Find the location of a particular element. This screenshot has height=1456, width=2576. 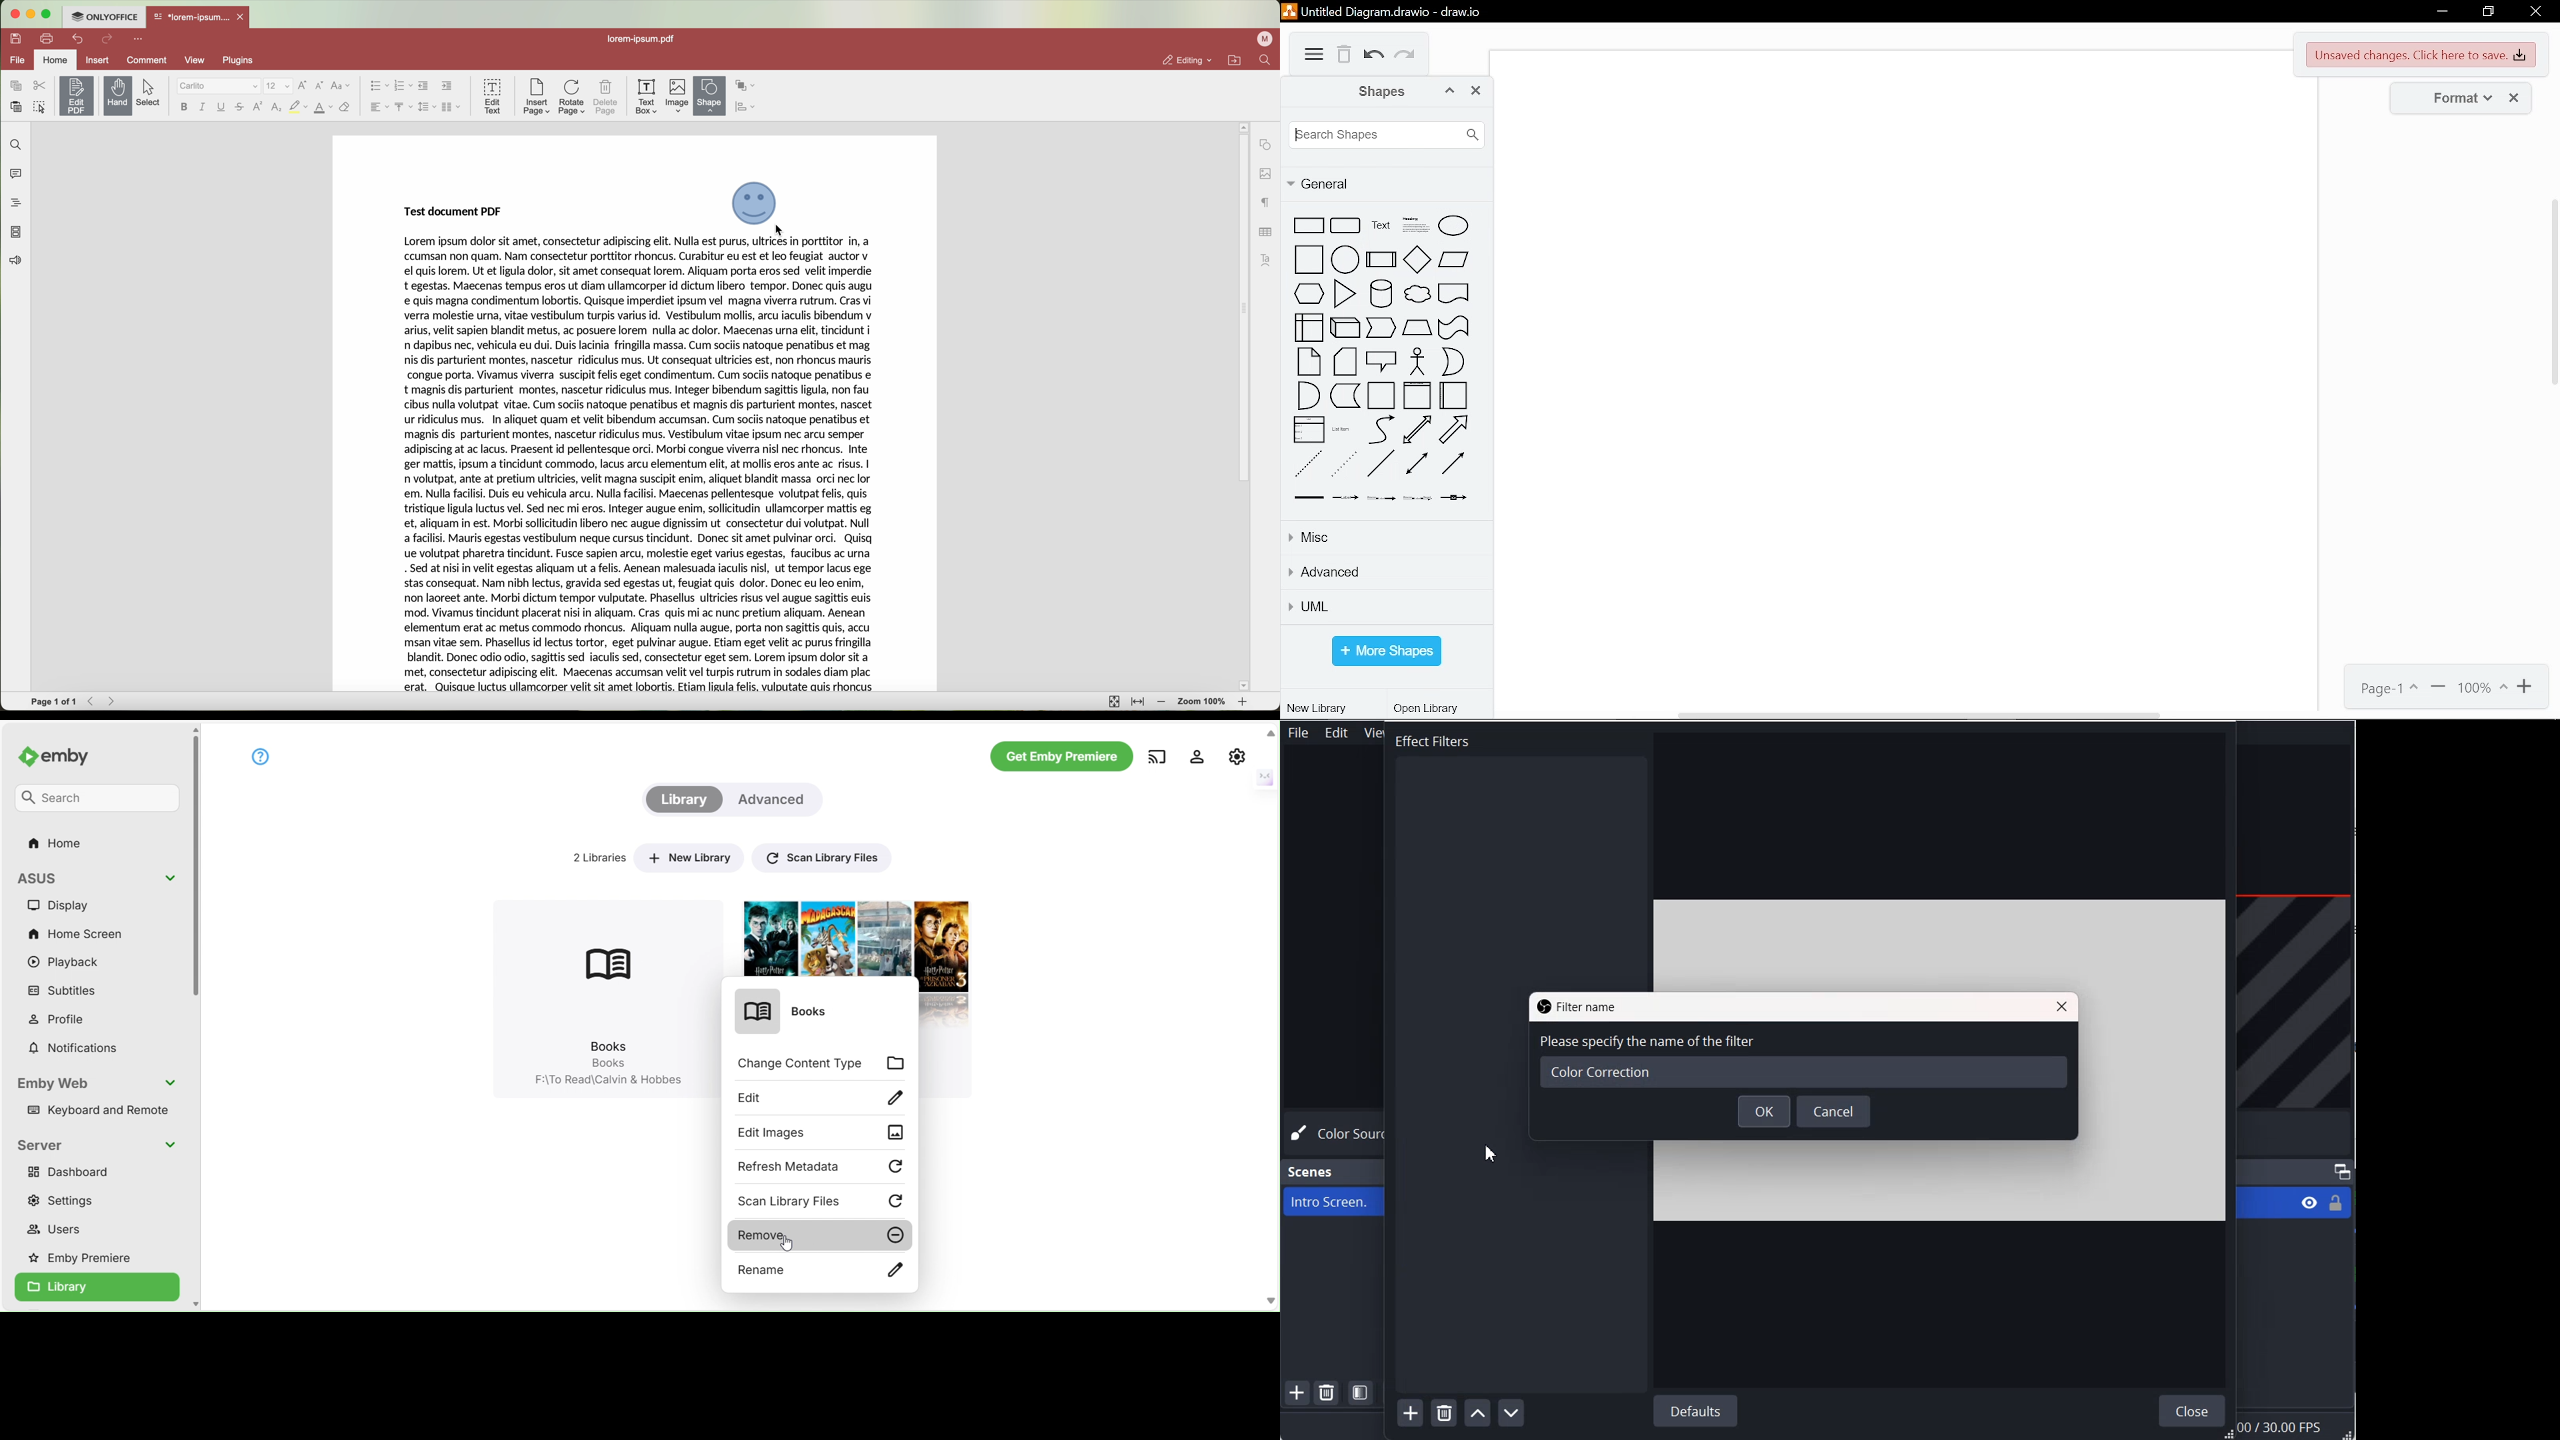

align shape is located at coordinates (750, 108).